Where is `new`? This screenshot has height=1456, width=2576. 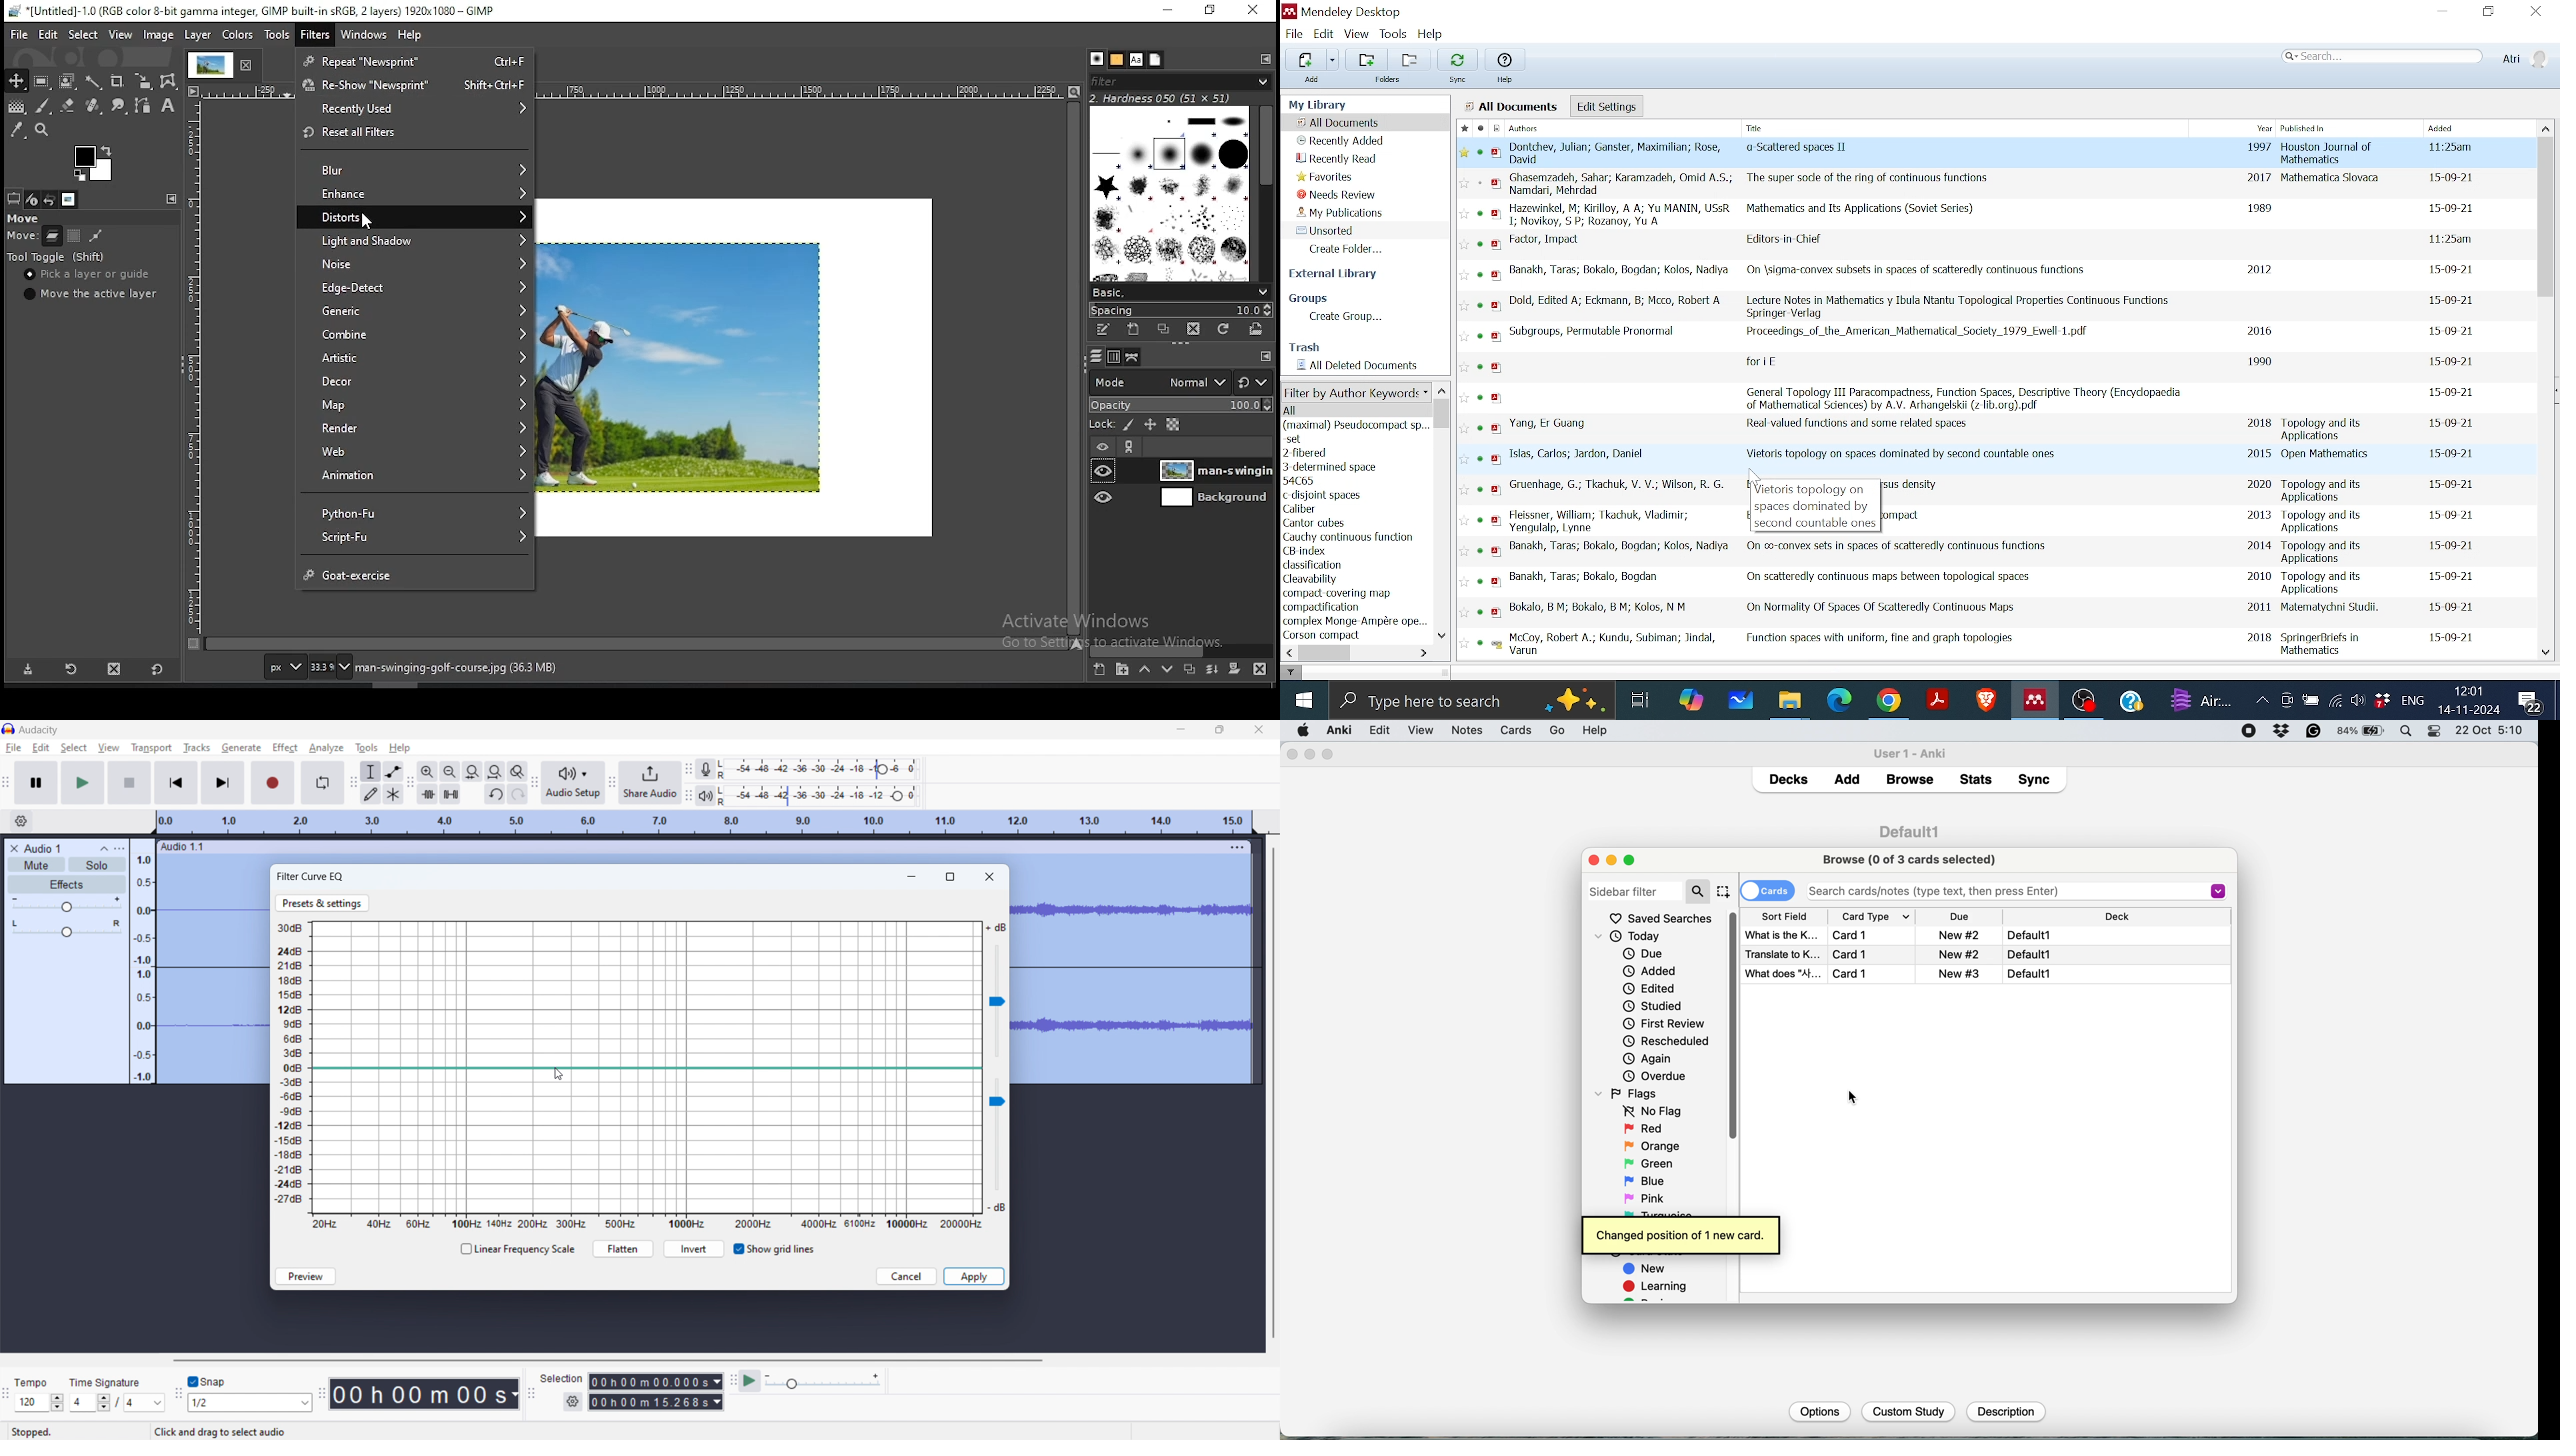 new is located at coordinates (1646, 1270).